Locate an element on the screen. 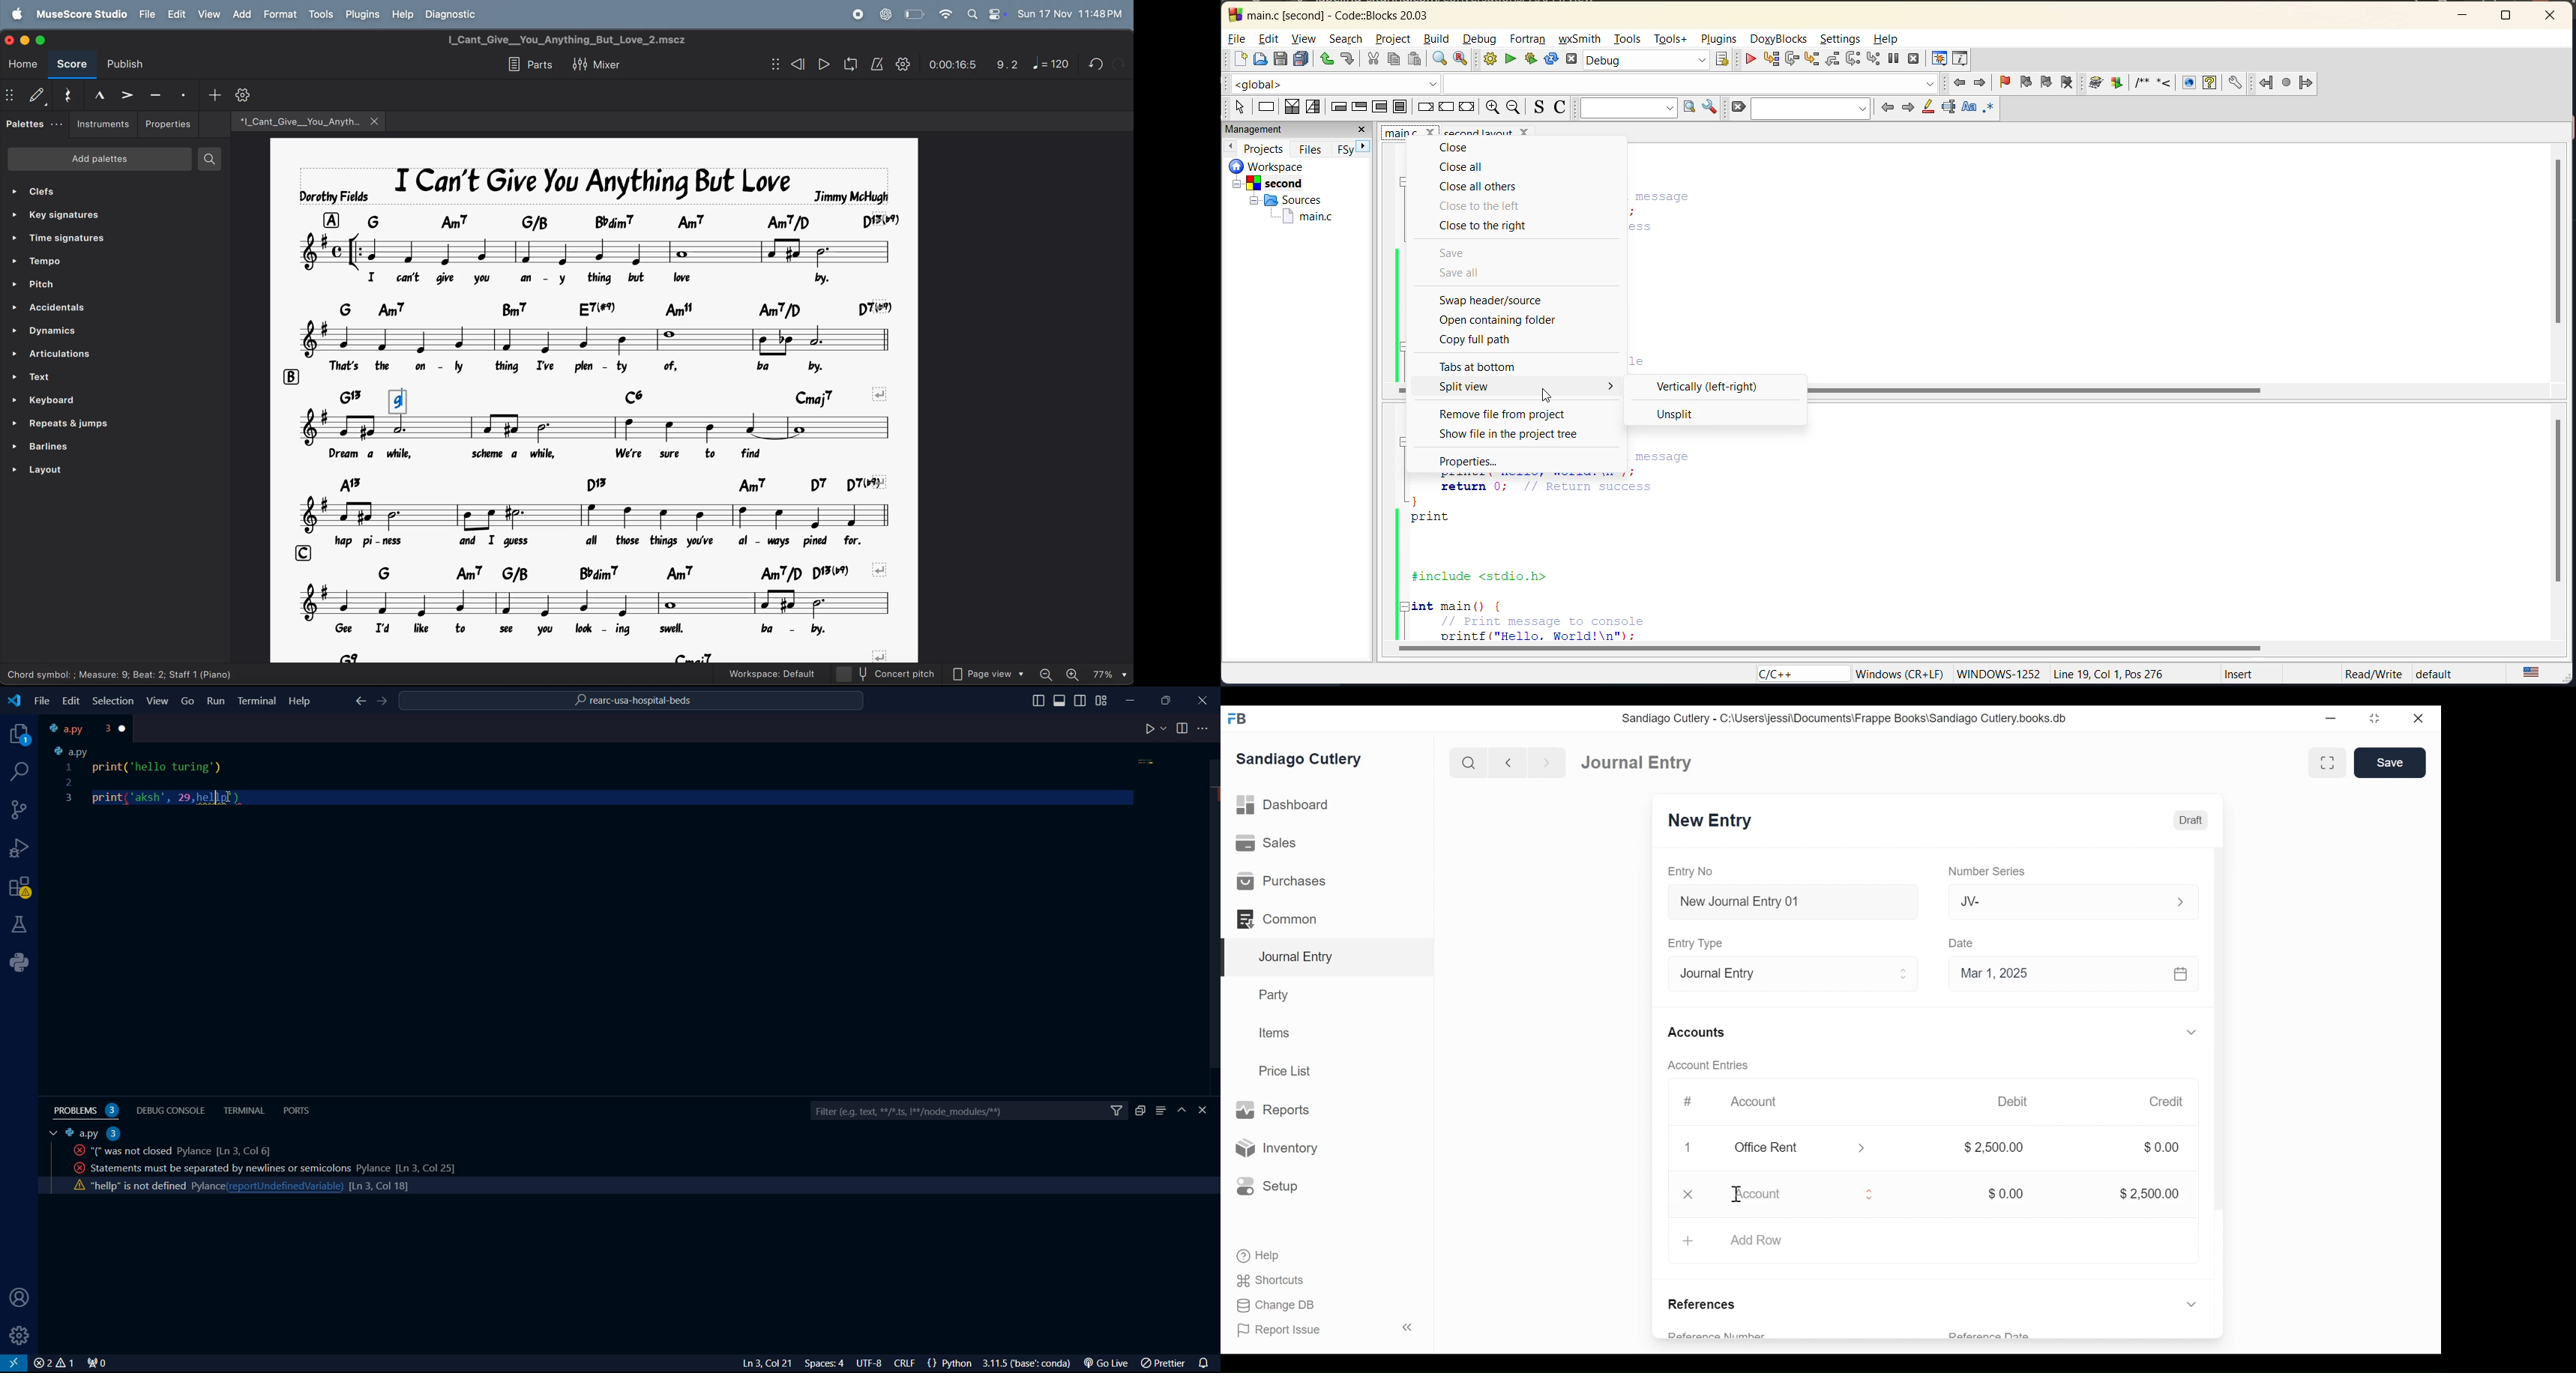 The image size is (2576, 1400). delete is located at coordinates (1685, 1196).